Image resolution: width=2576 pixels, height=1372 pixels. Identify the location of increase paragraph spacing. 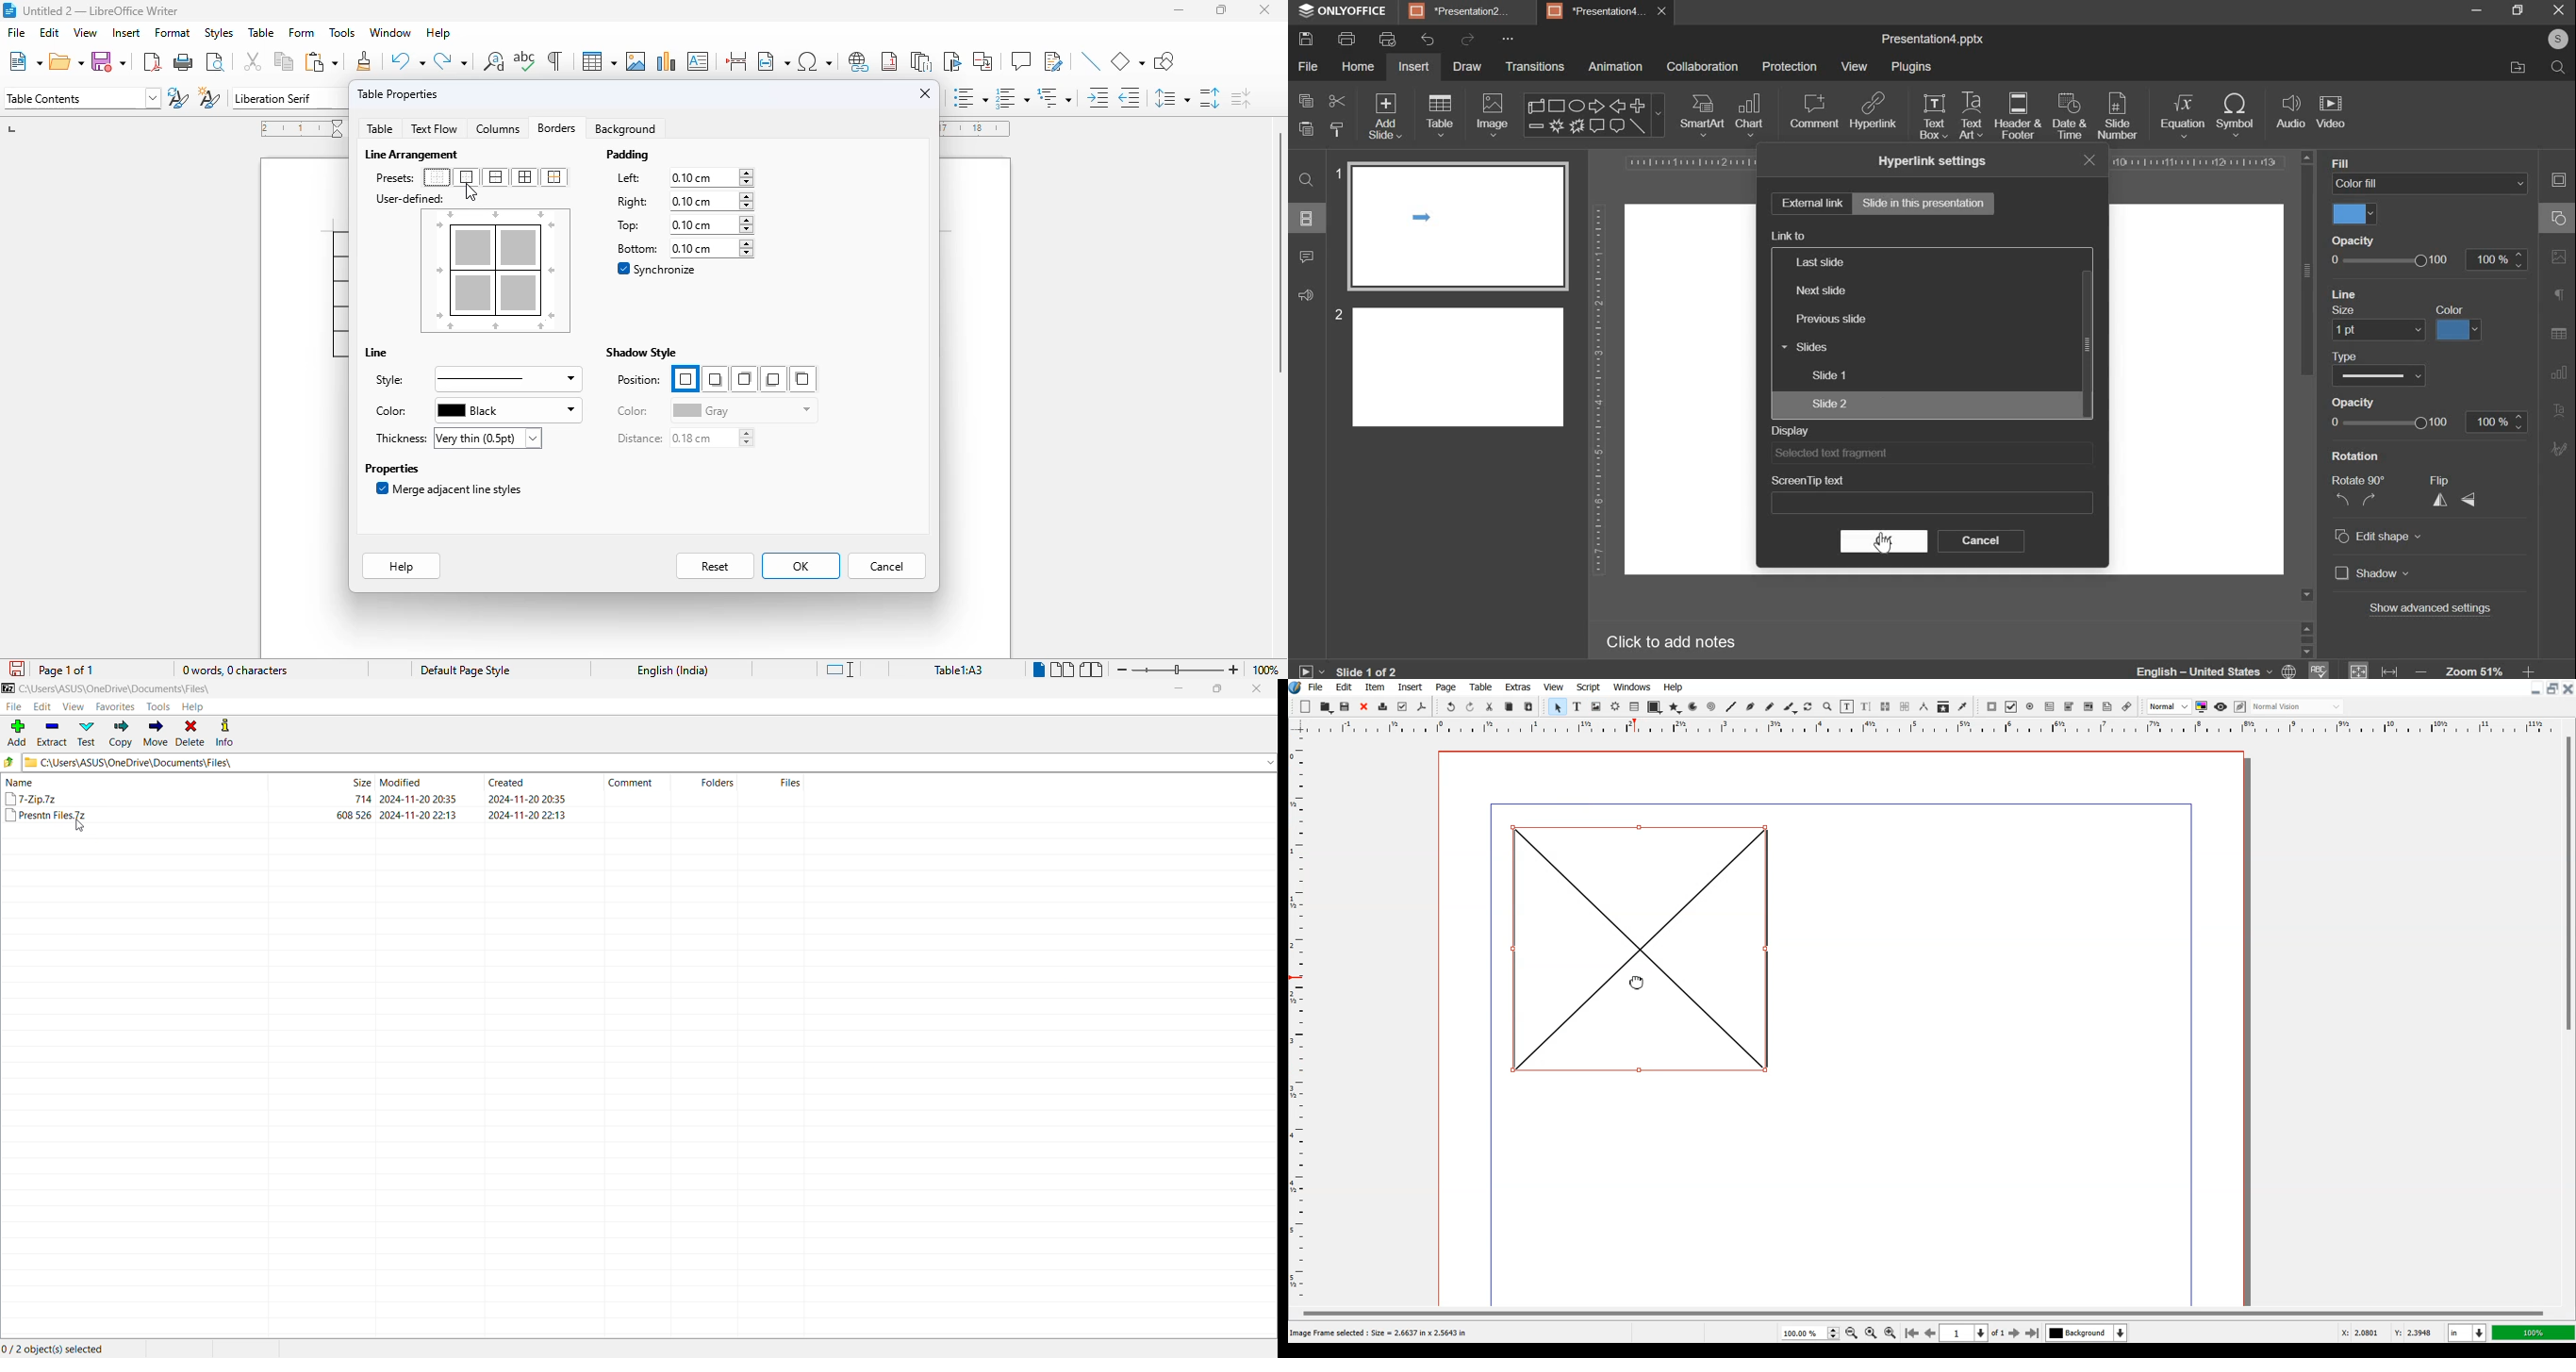
(1209, 98).